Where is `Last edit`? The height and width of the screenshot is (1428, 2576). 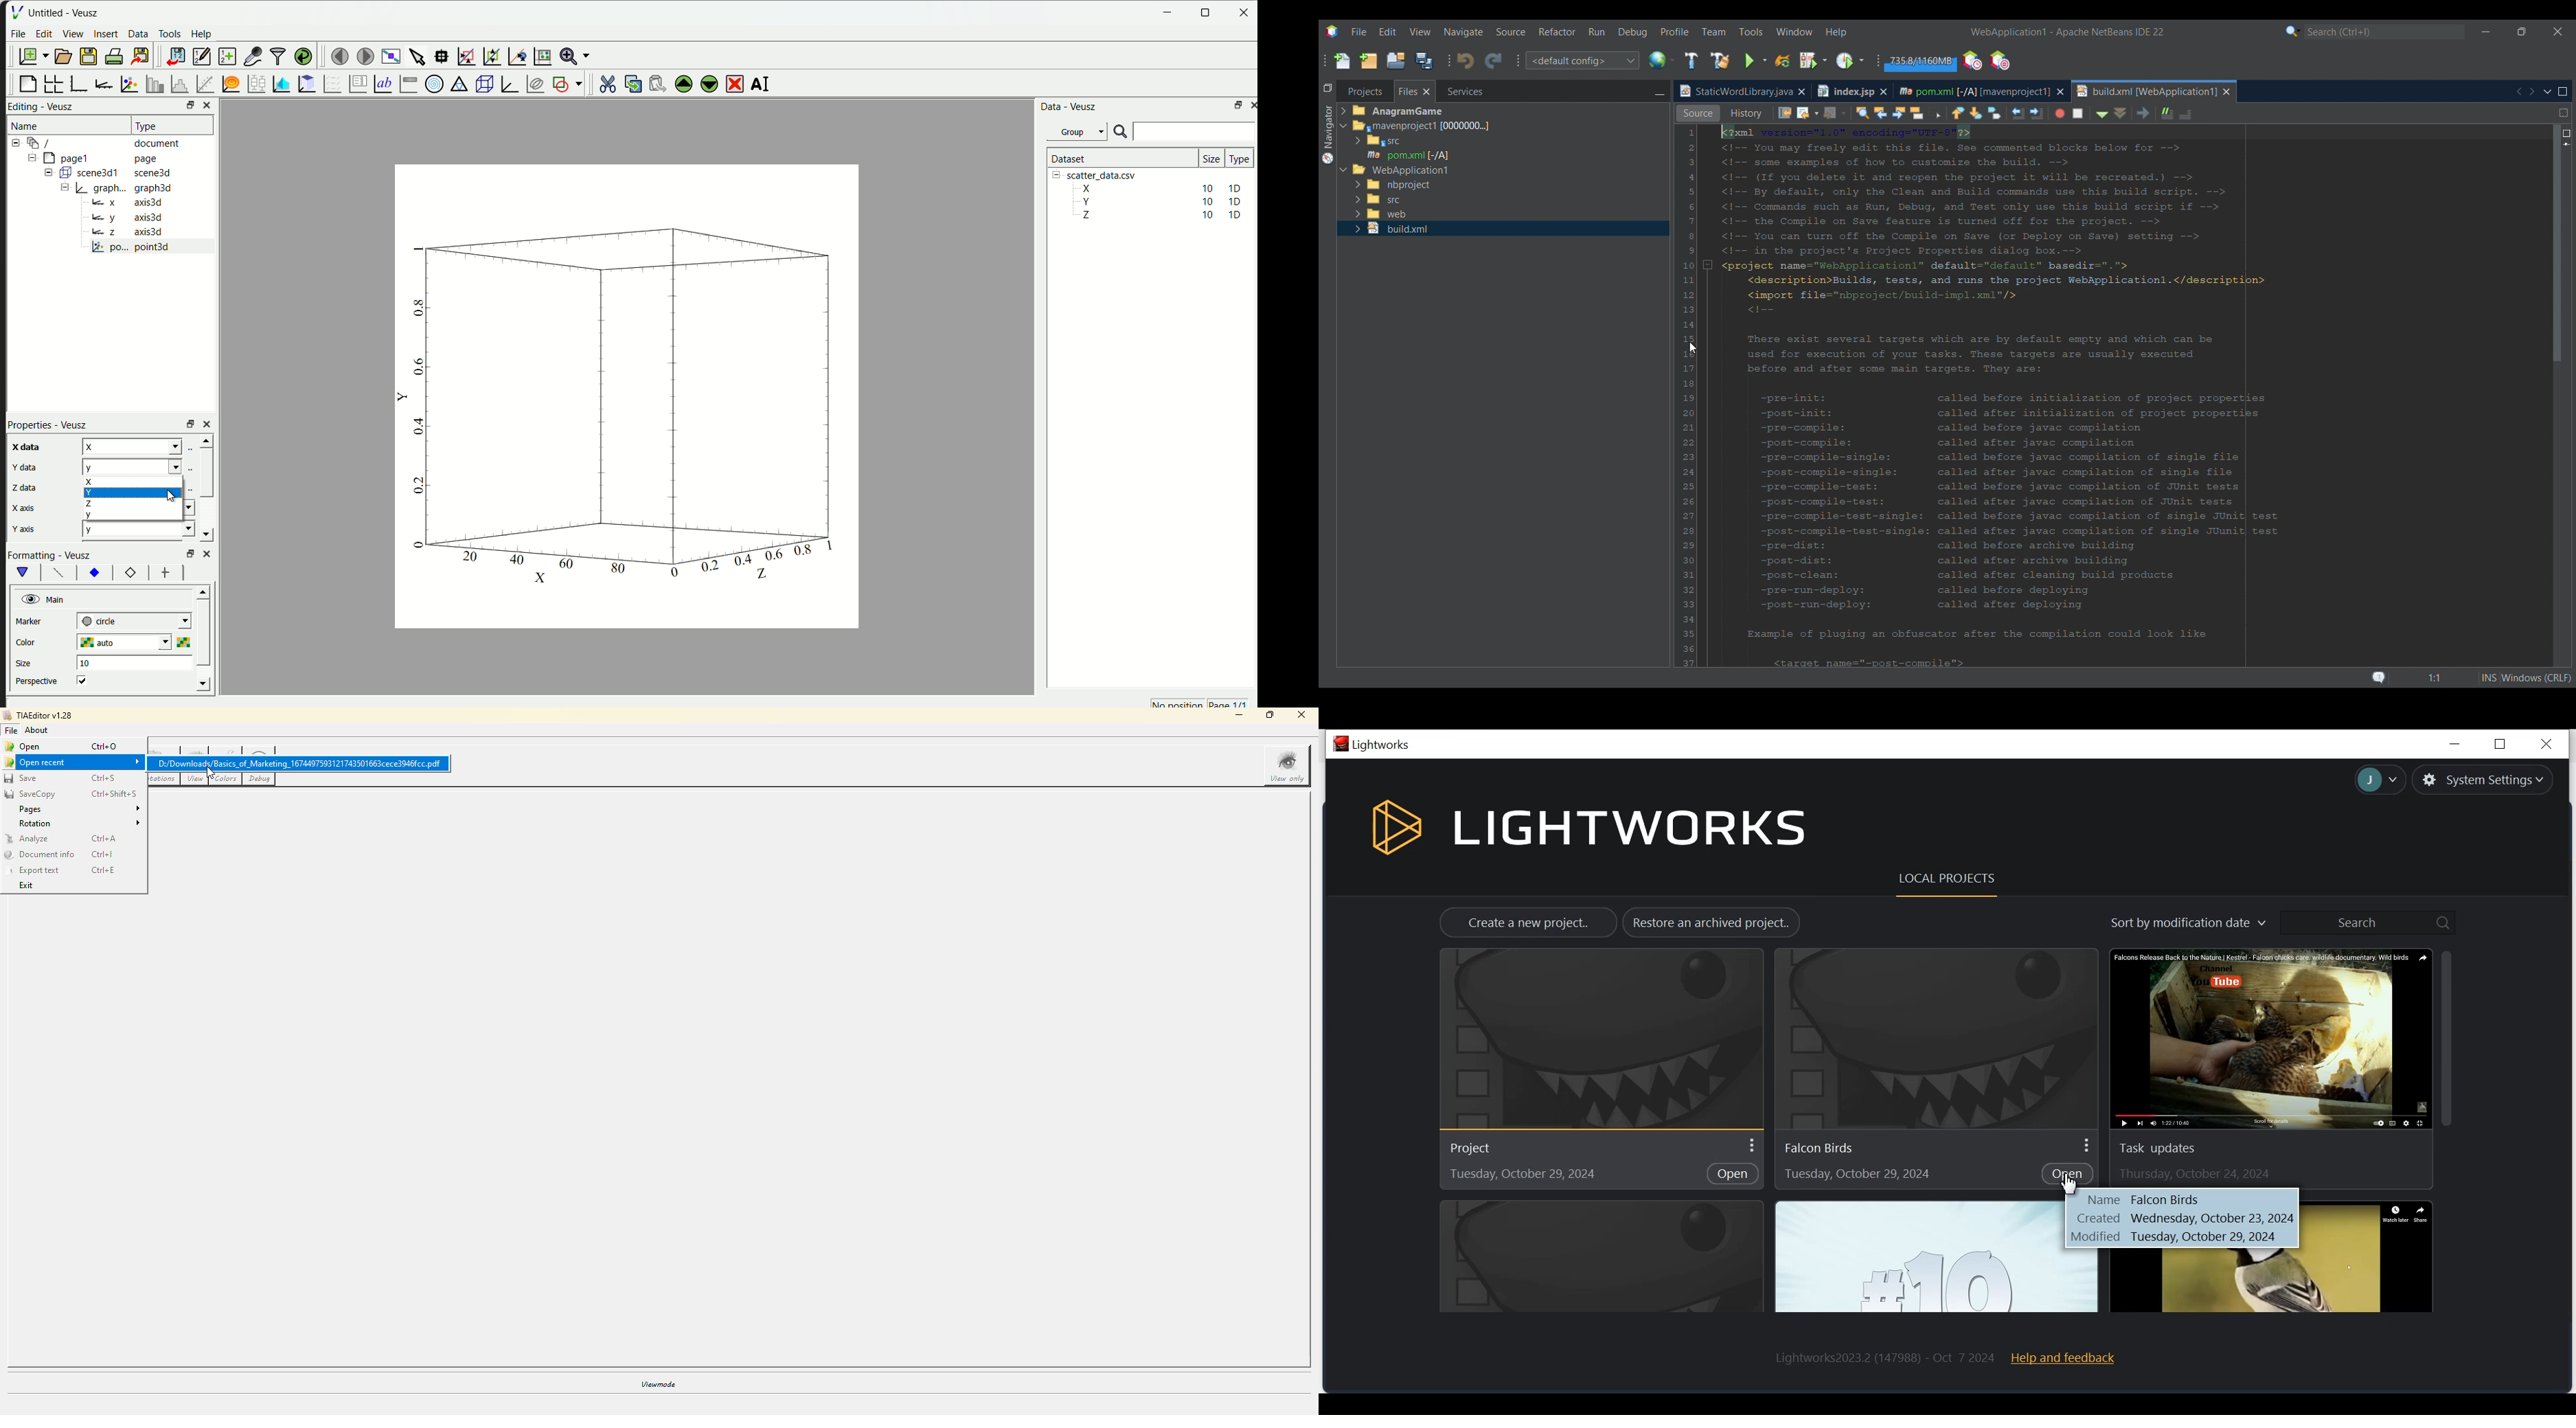 Last edit is located at coordinates (1903, 112).